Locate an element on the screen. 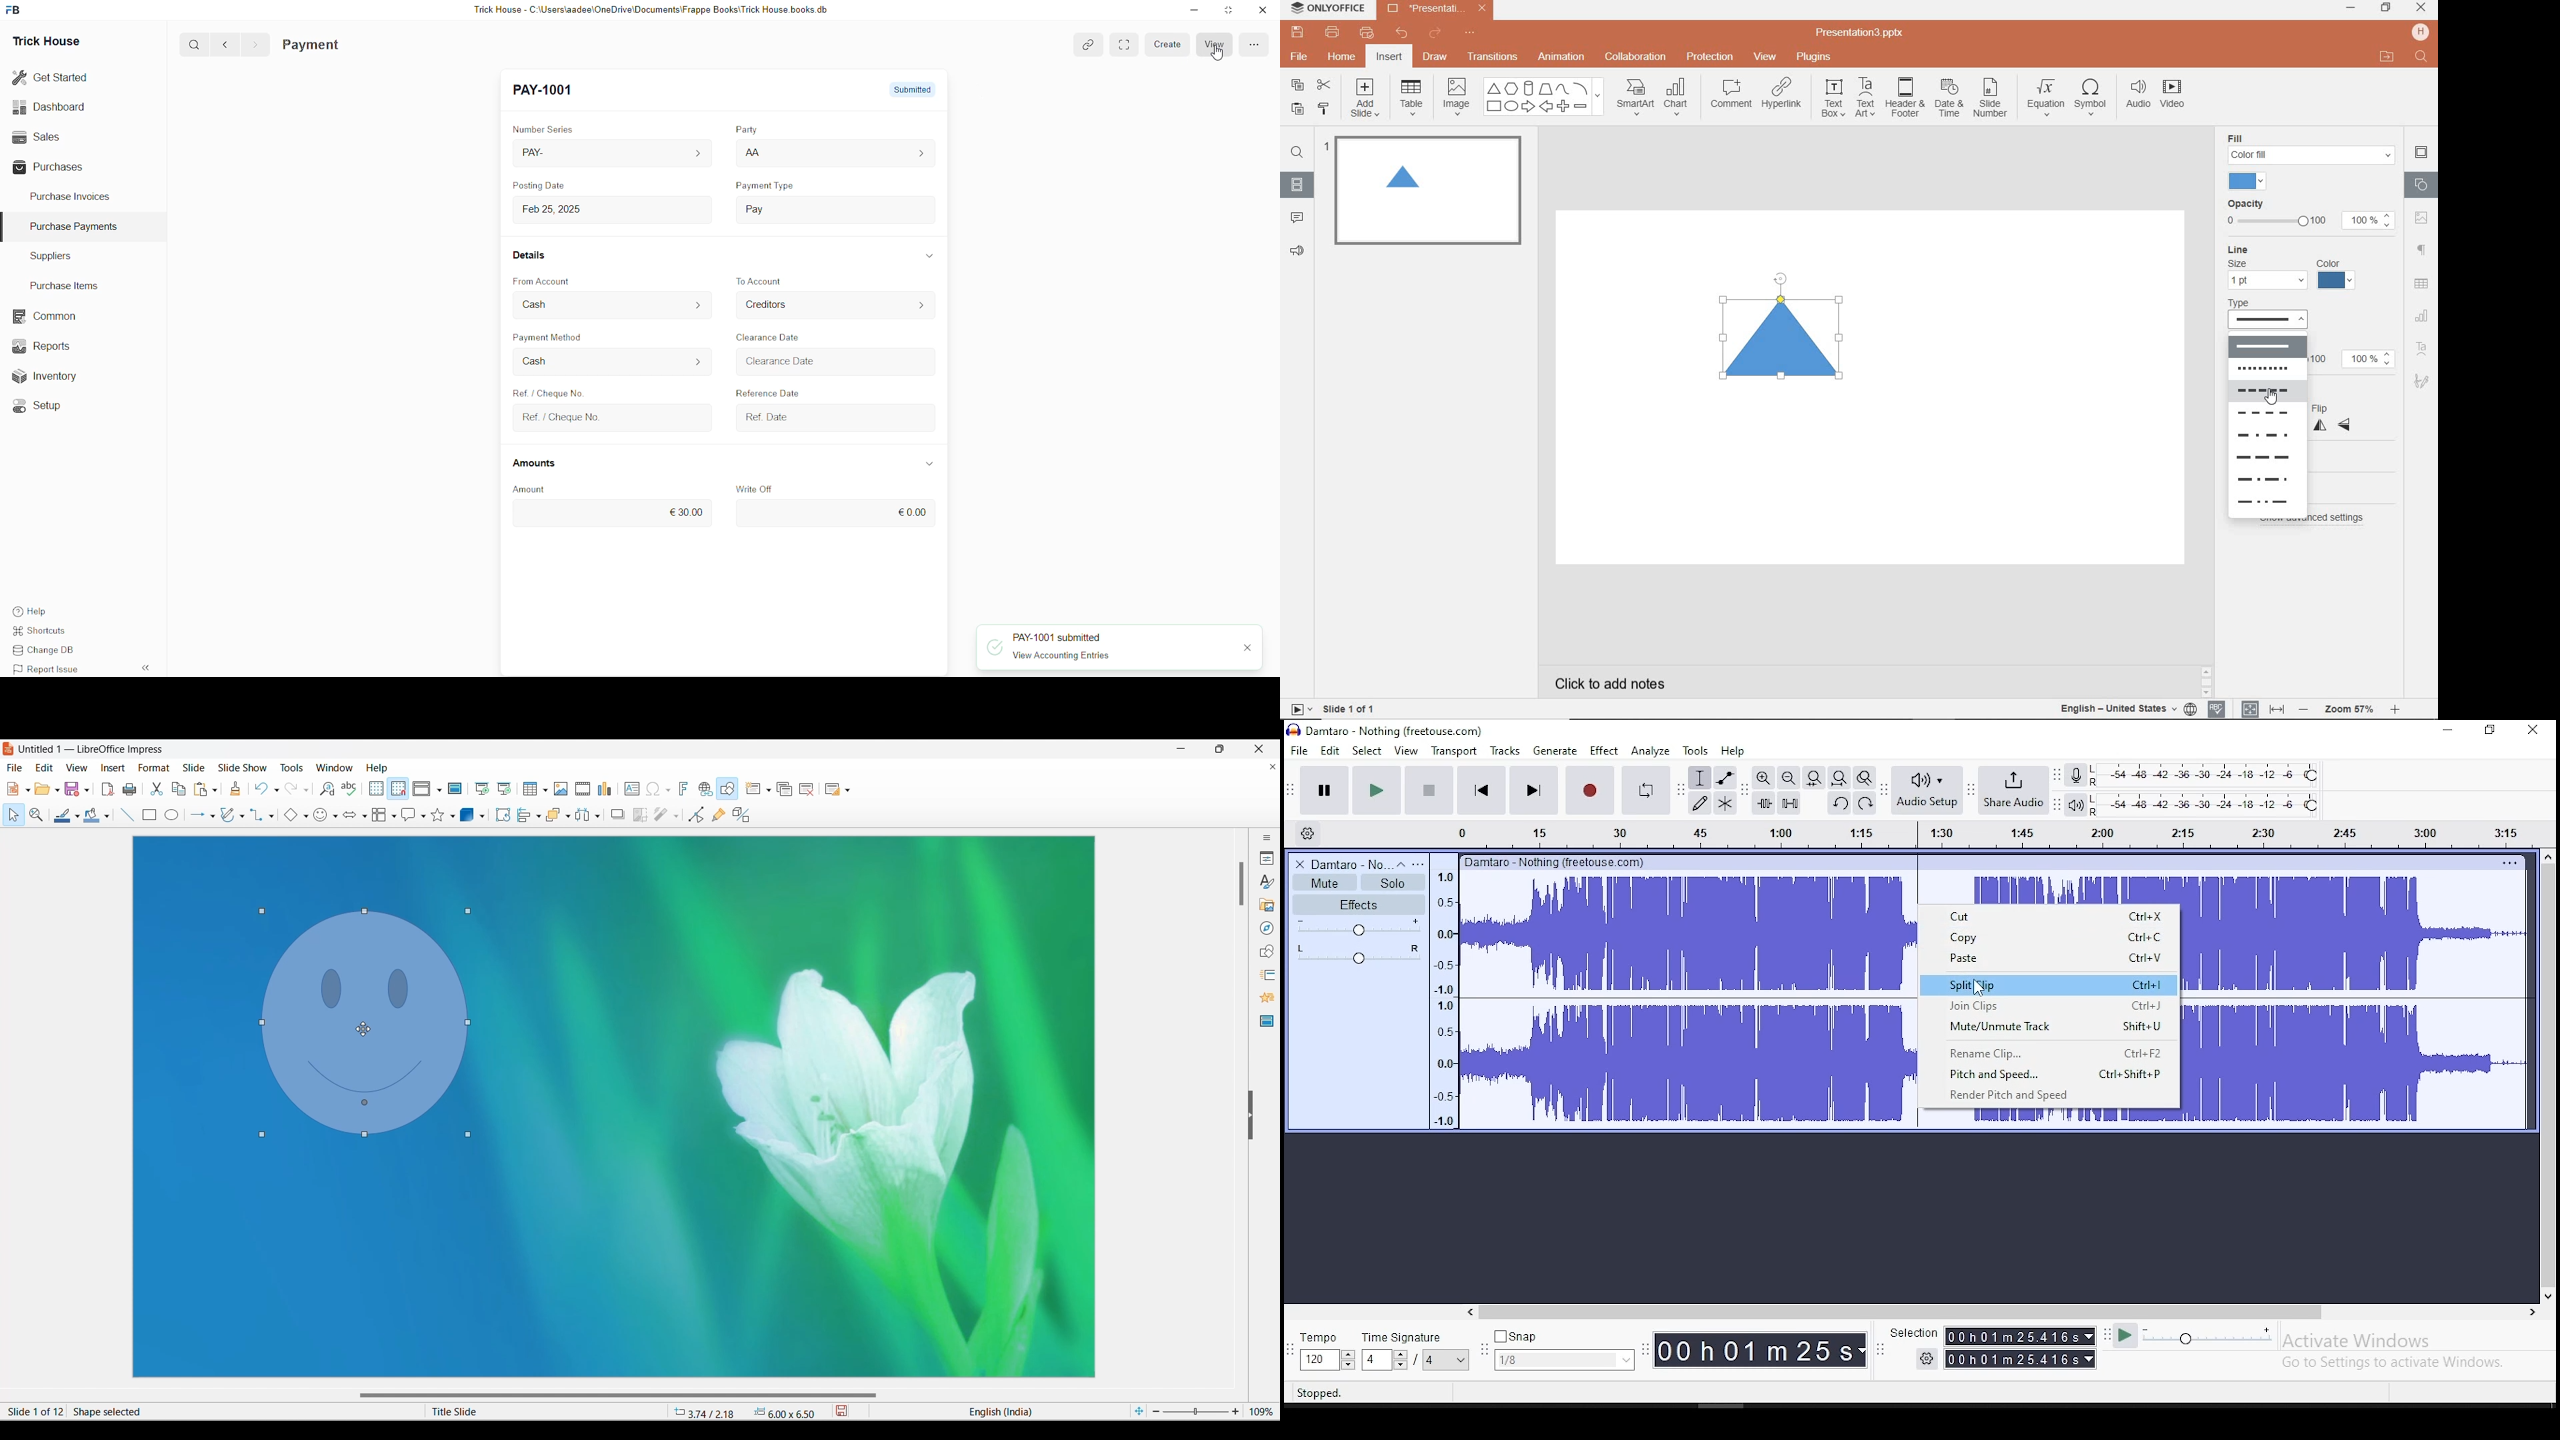 Image resolution: width=2576 pixels, height=1456 pixels. analyze is located at coordinates (1652, 752).